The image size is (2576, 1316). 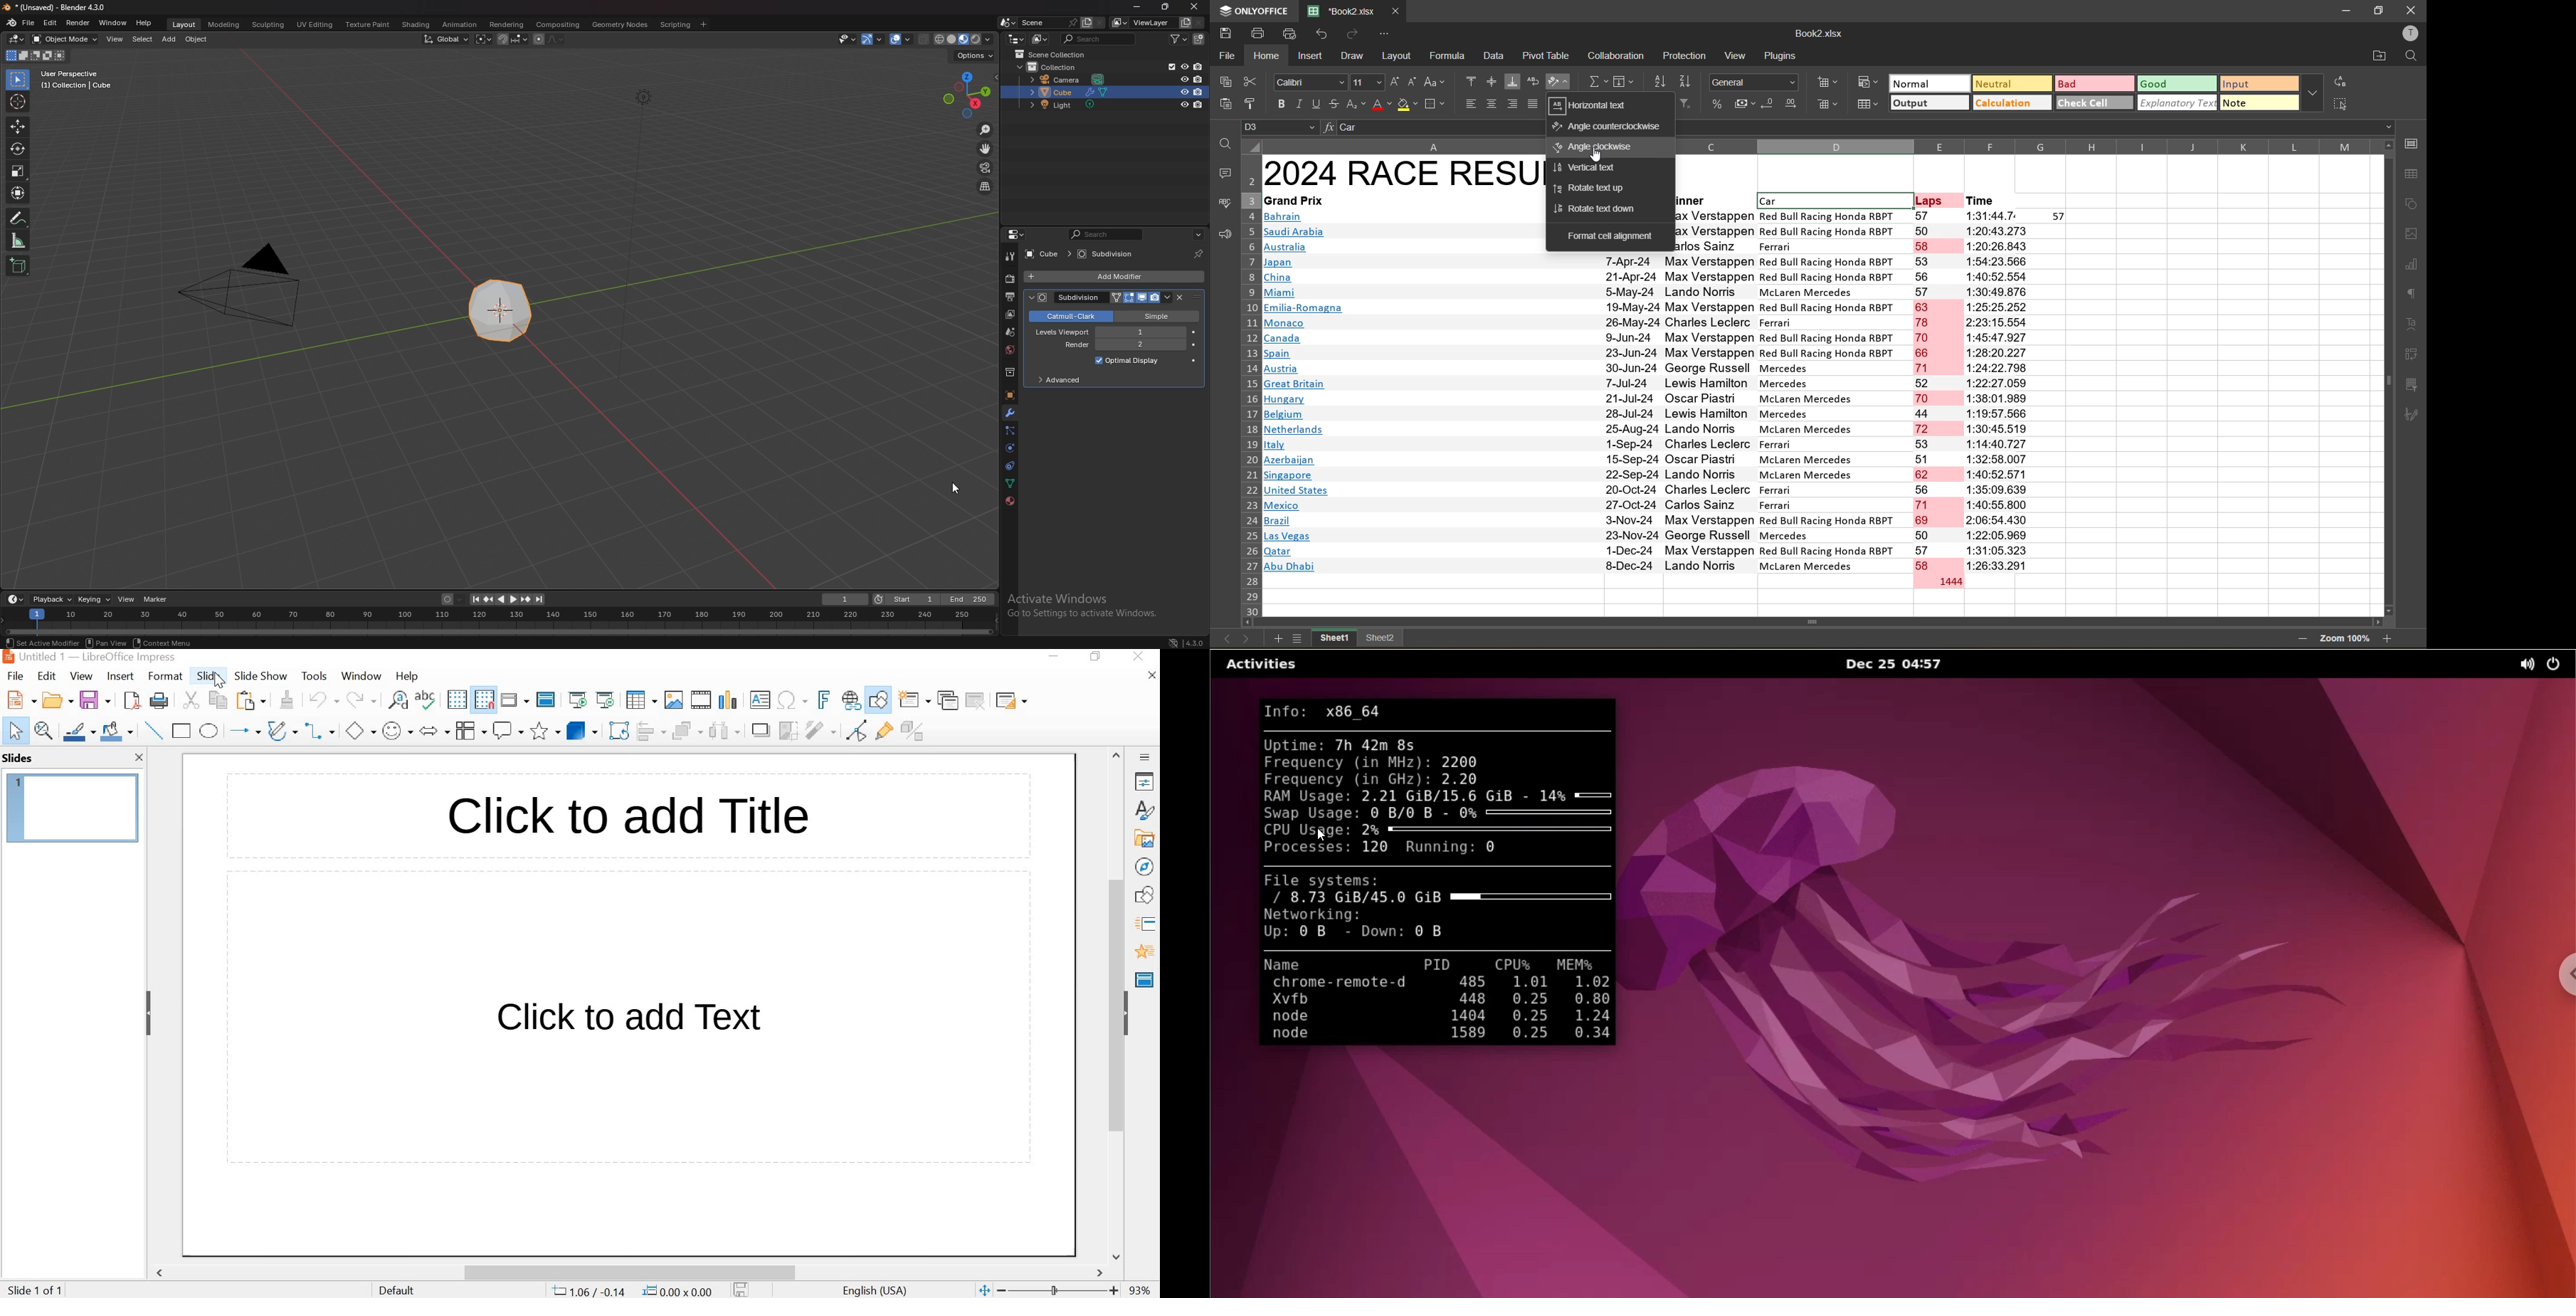 What do you see at coordinates (1250, 146) in the screenshot?
I see `Select all` at bounding box center [1250, 146].